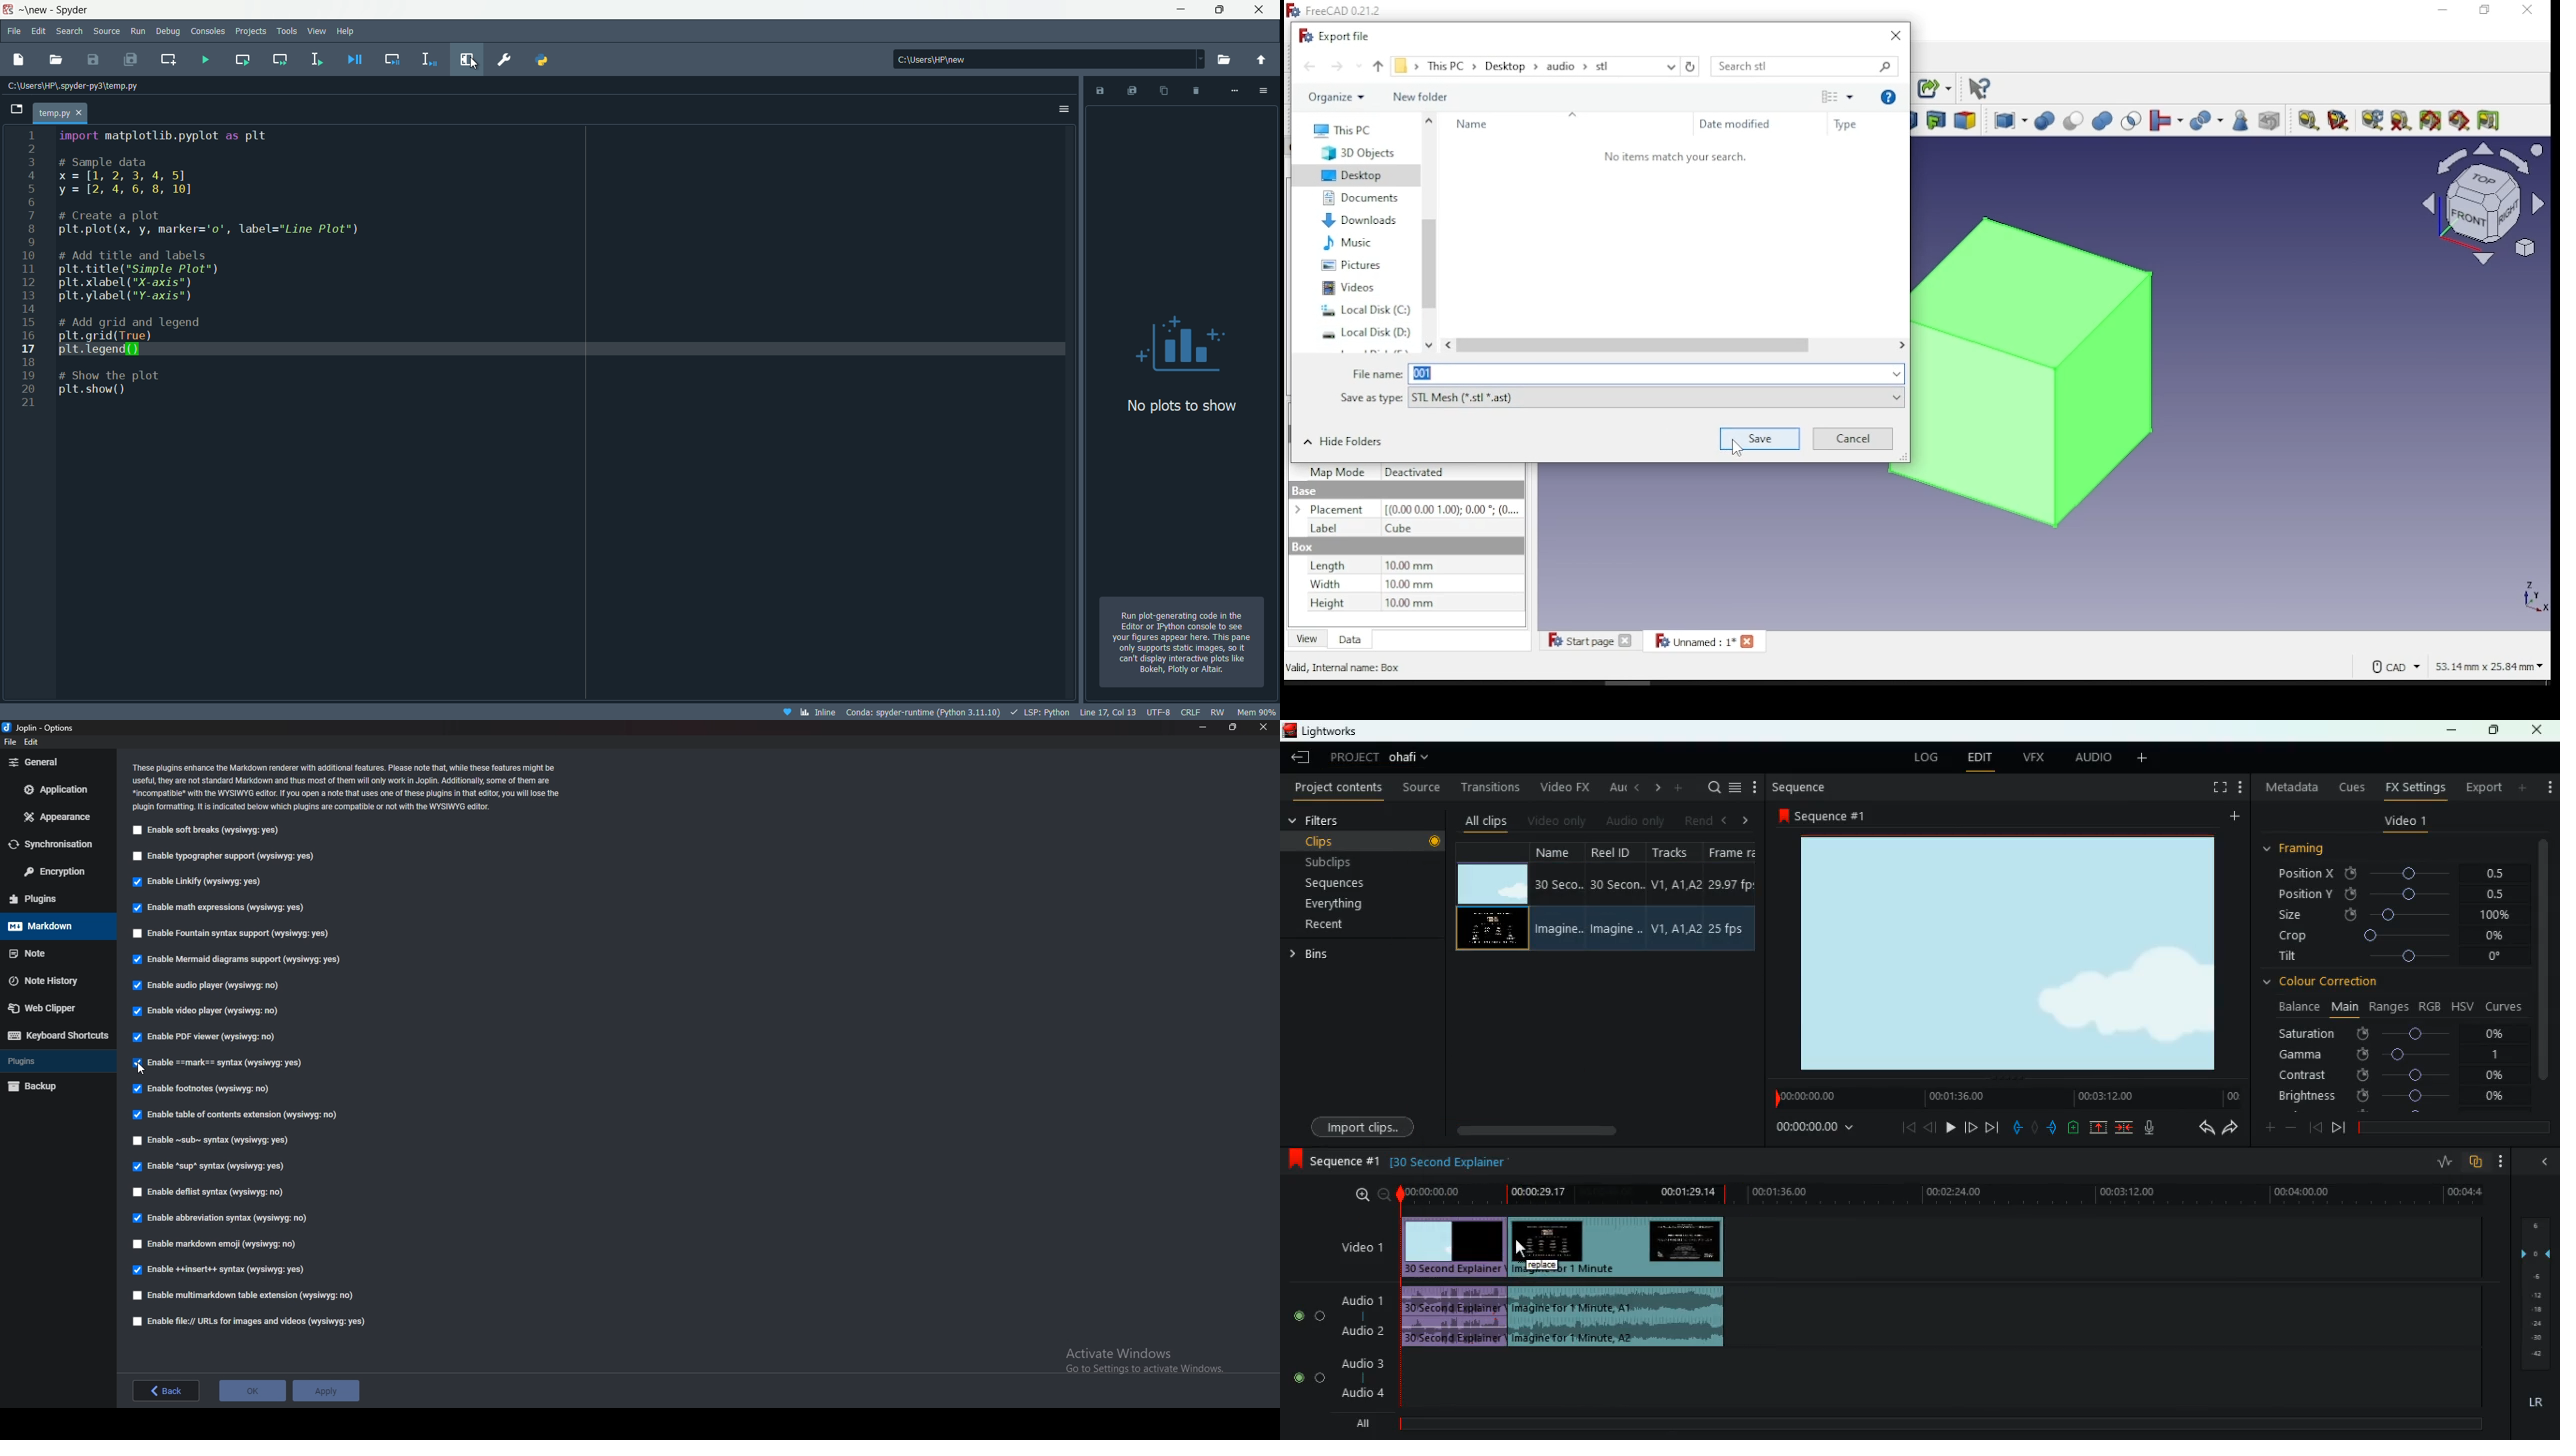  I want to click on Plugins, so click(55, 1061).